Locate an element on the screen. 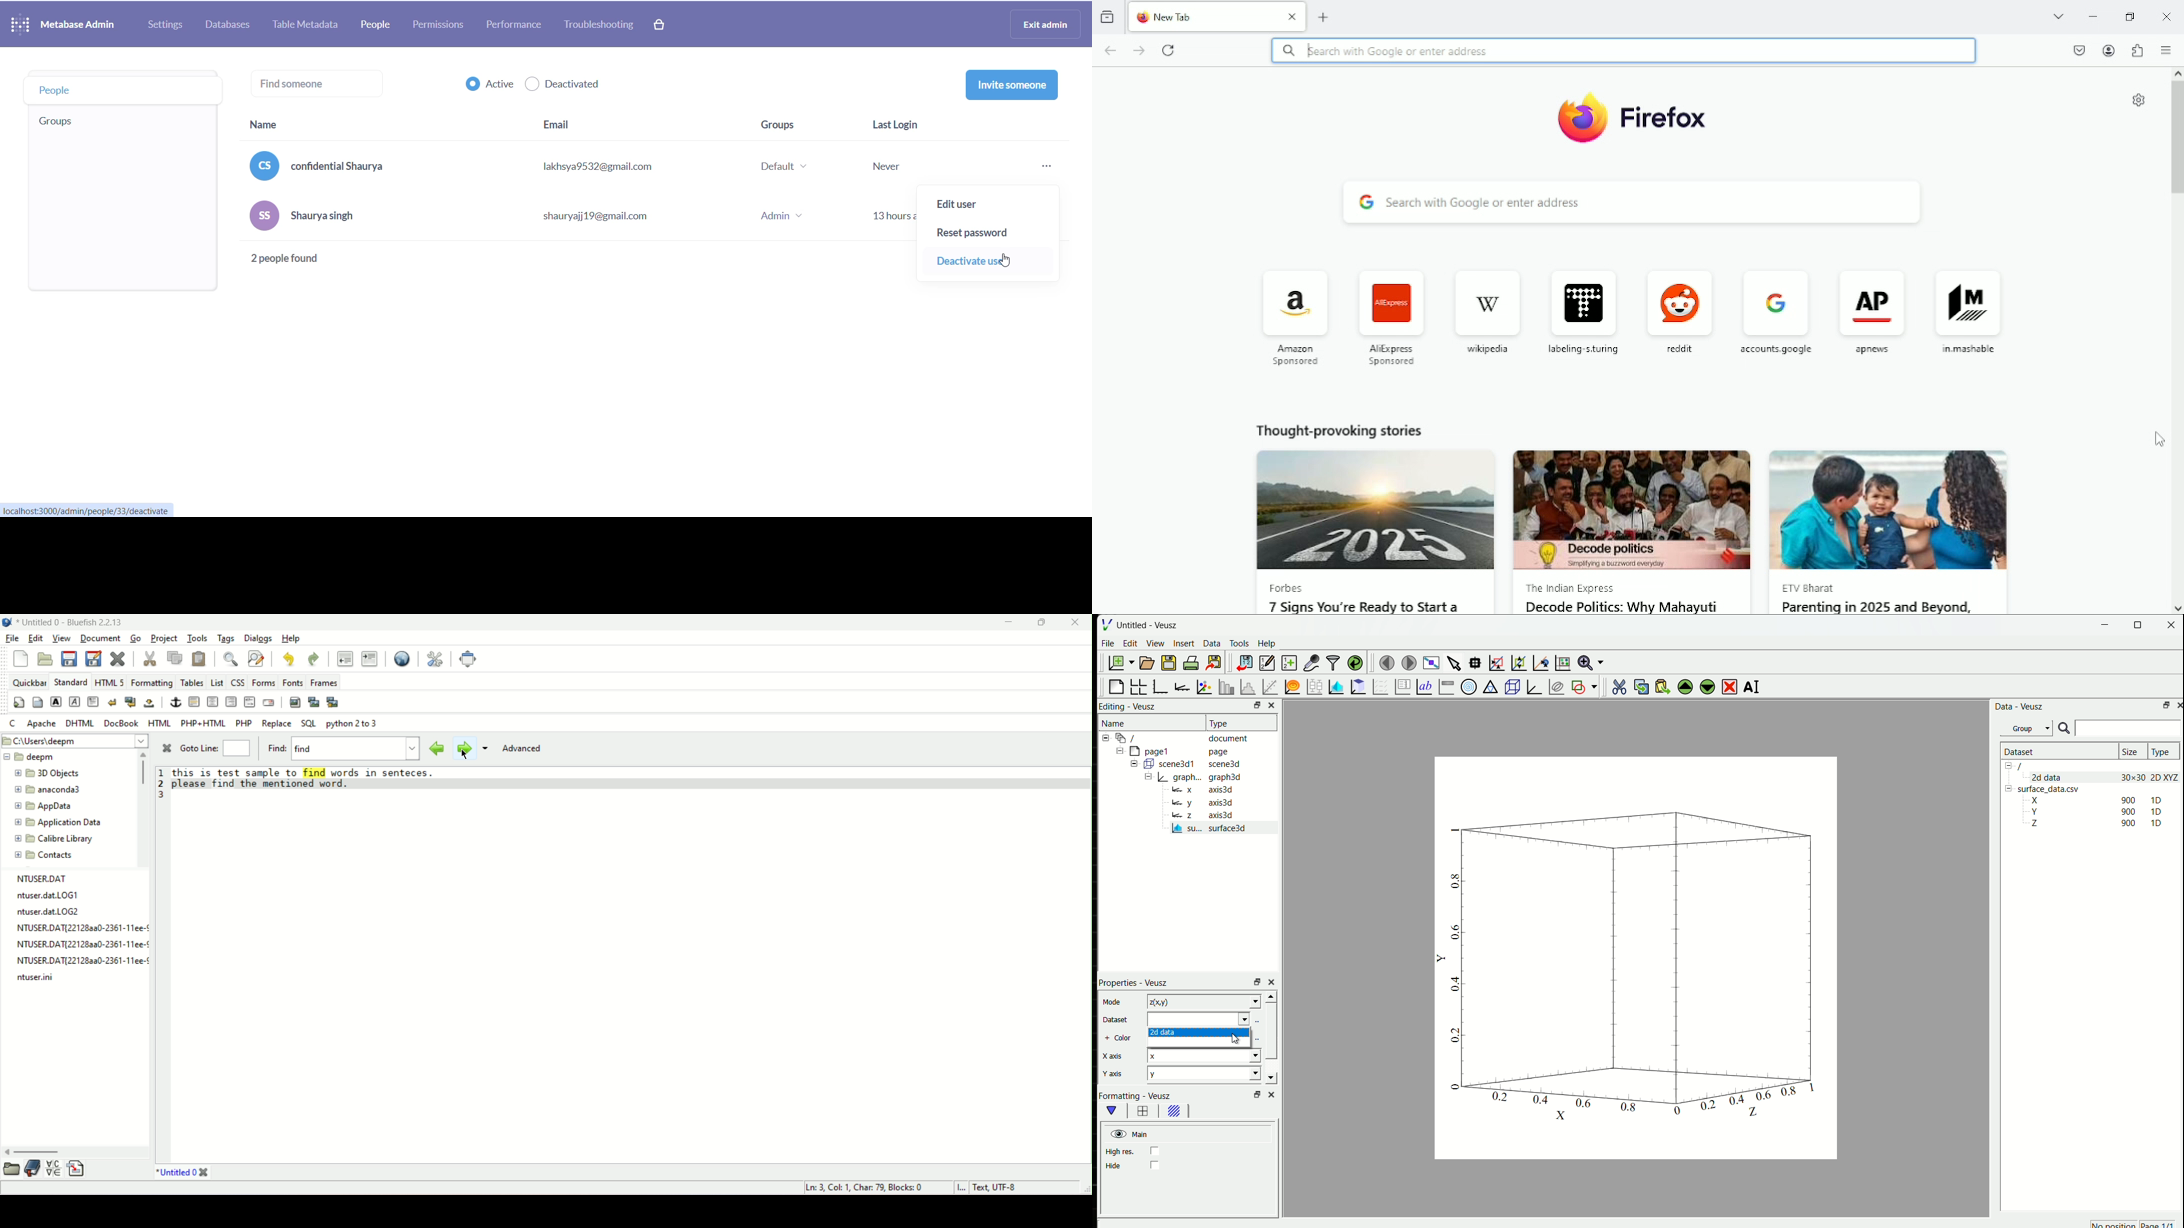  Text label is located at coordinates (1425, 686).